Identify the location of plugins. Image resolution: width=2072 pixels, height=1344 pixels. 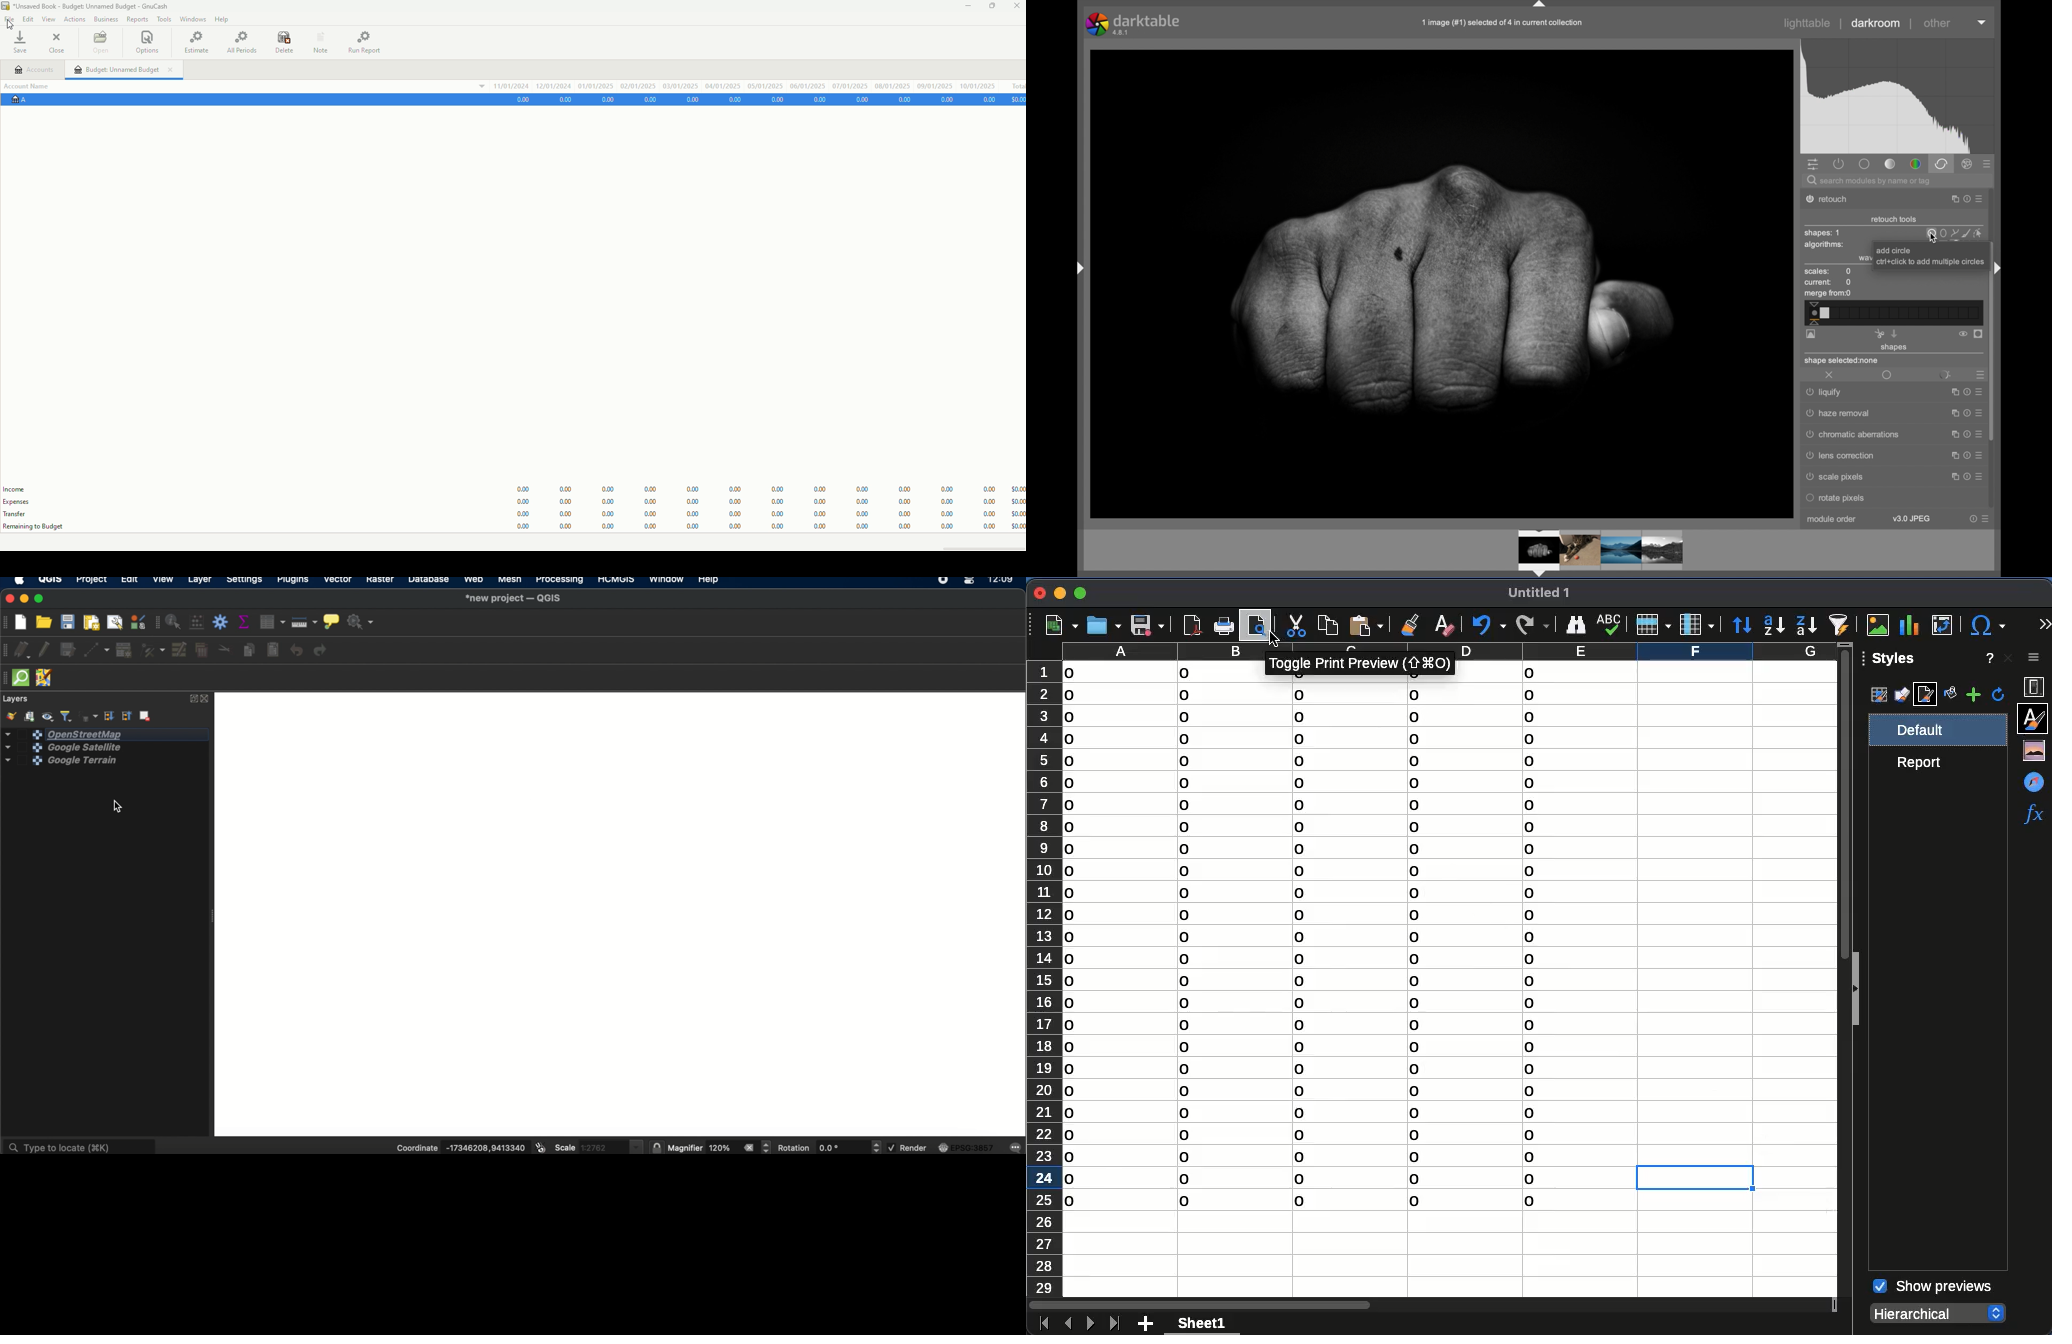
(293, 581).